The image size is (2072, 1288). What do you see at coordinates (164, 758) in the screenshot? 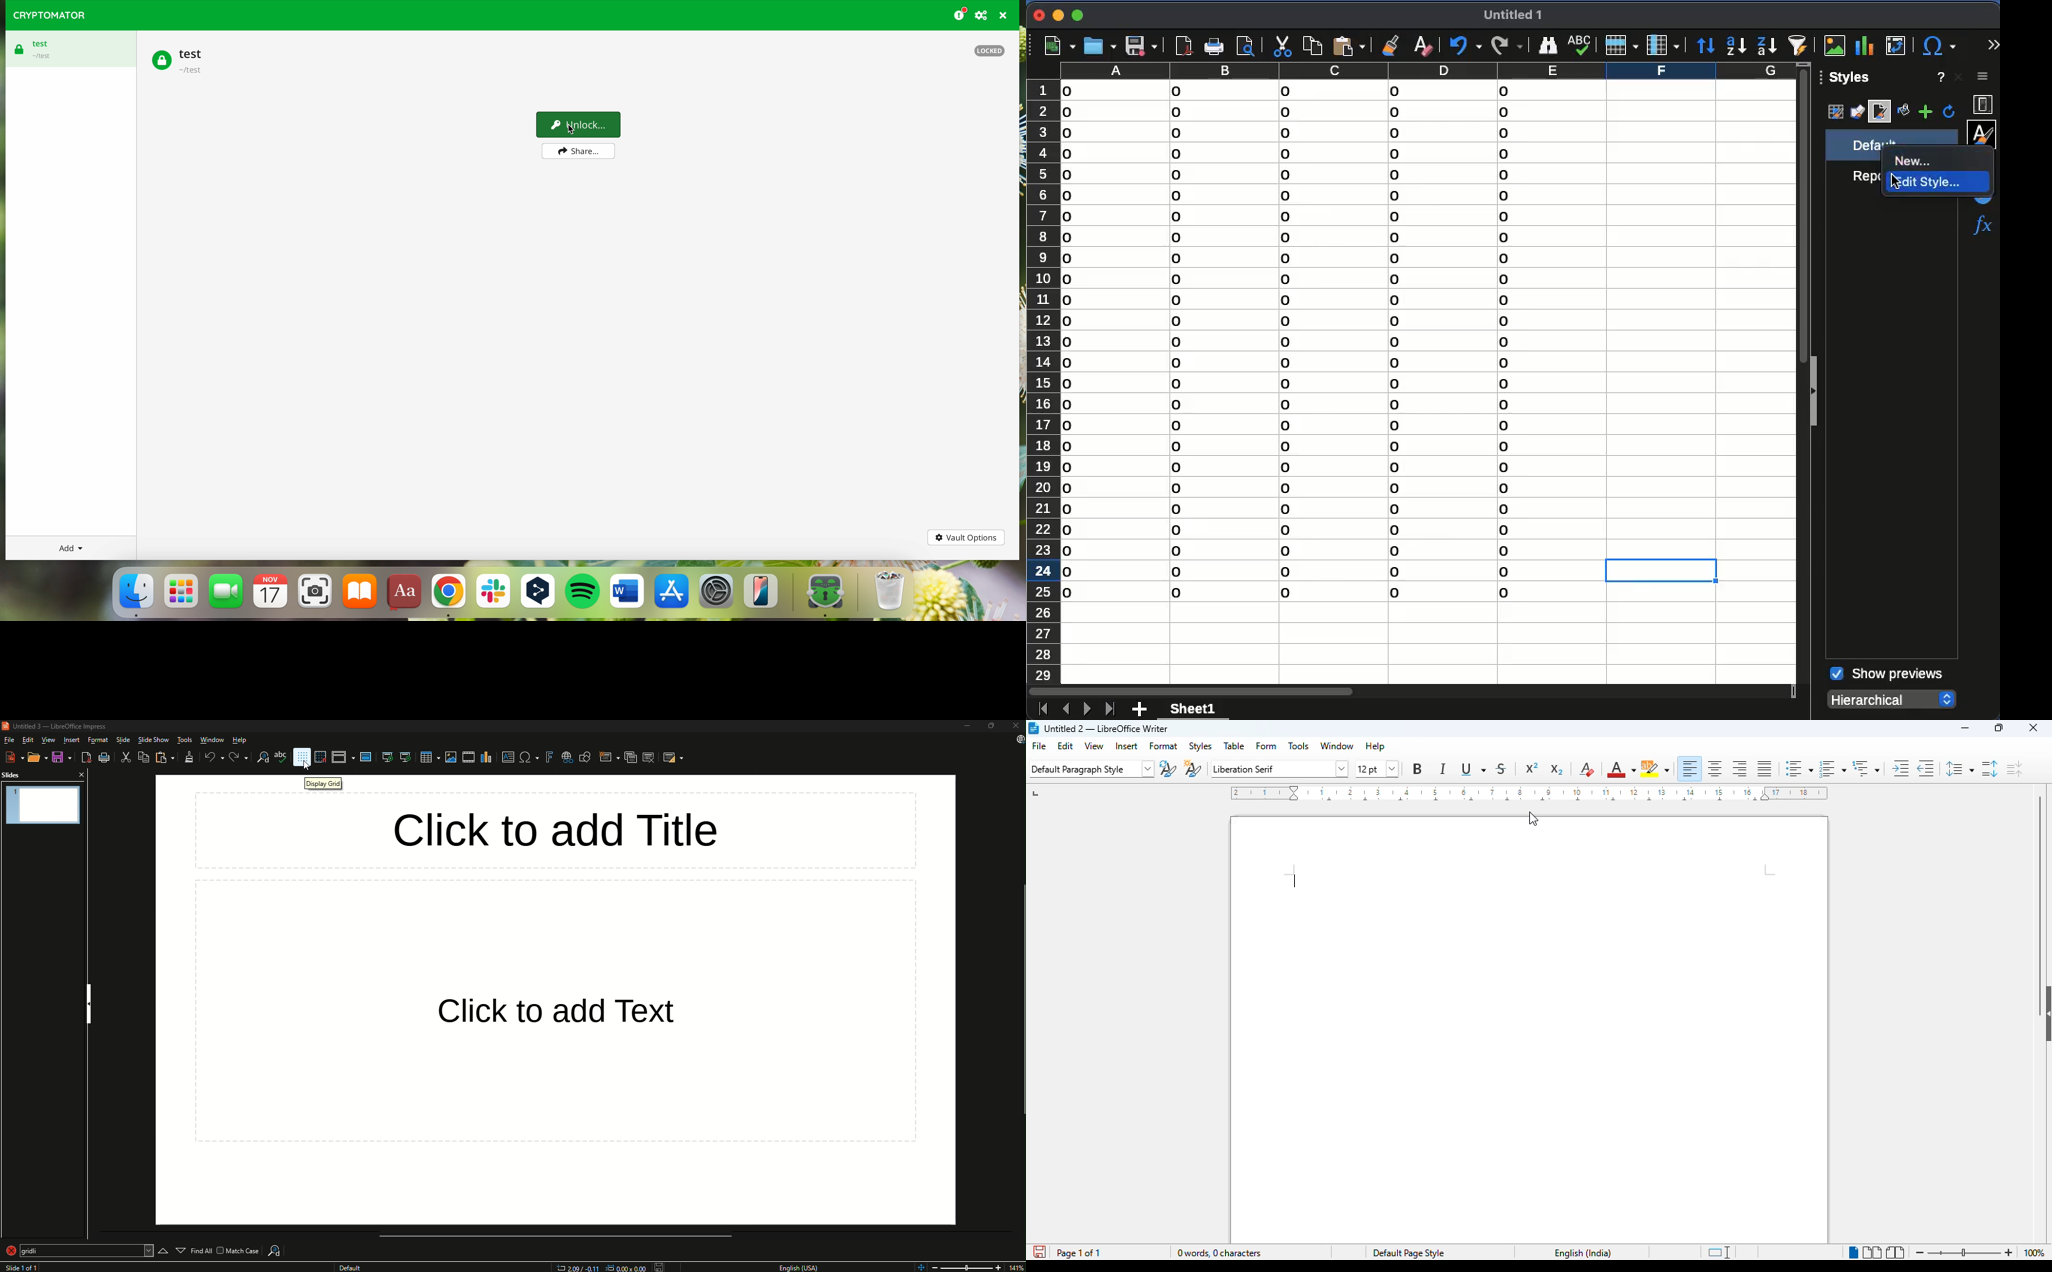
I see `Paste` at bounding box center [164, 758].